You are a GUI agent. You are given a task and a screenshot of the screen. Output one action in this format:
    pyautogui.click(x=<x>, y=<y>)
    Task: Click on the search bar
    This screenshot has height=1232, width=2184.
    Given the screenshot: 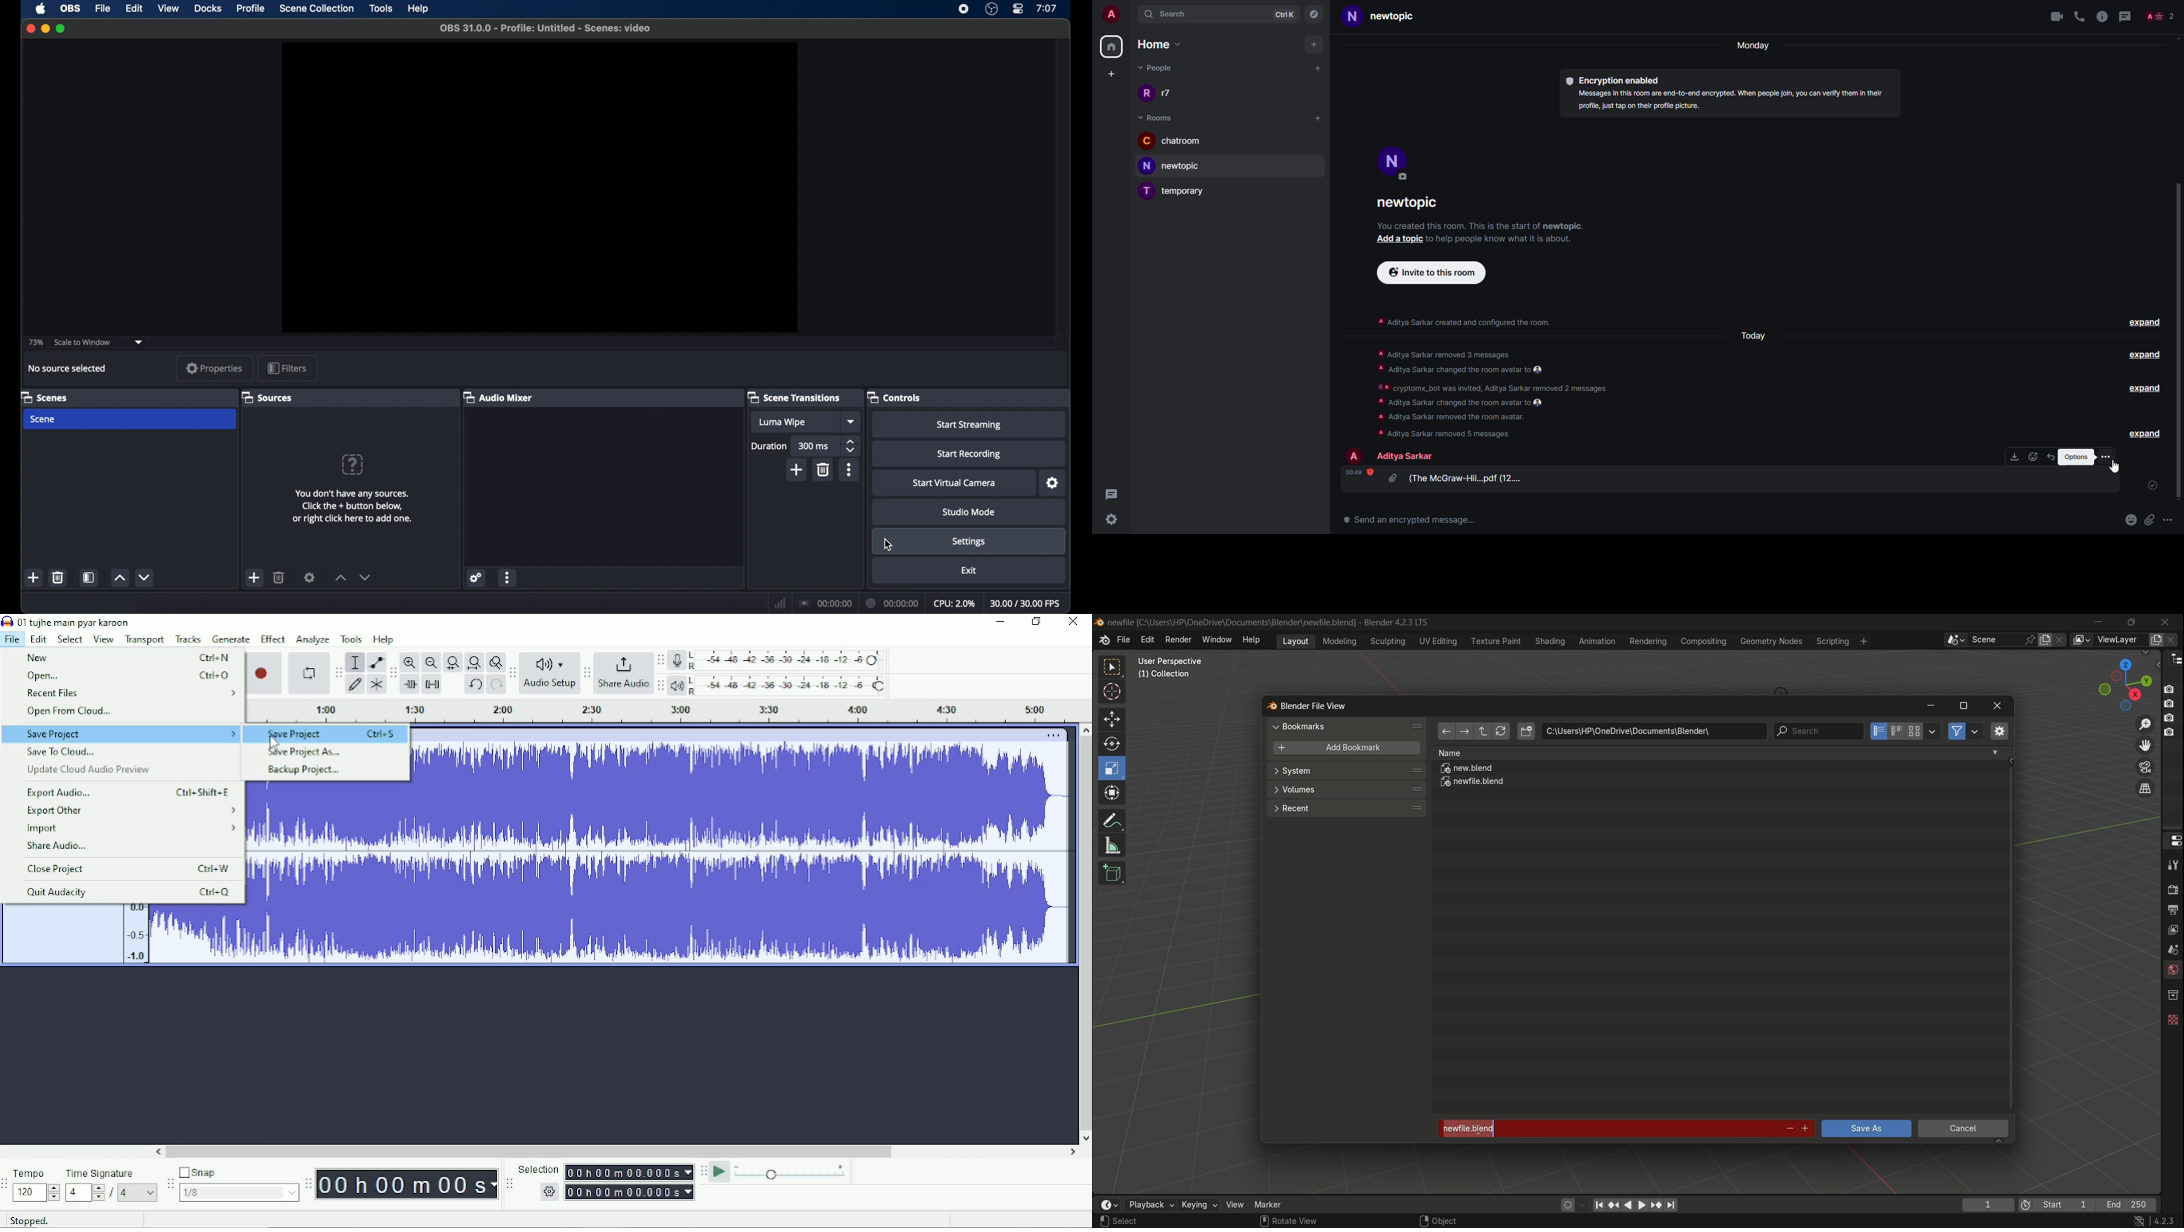 What is the action you would take?
    pyautogui.click(x=1818, y=731)
    